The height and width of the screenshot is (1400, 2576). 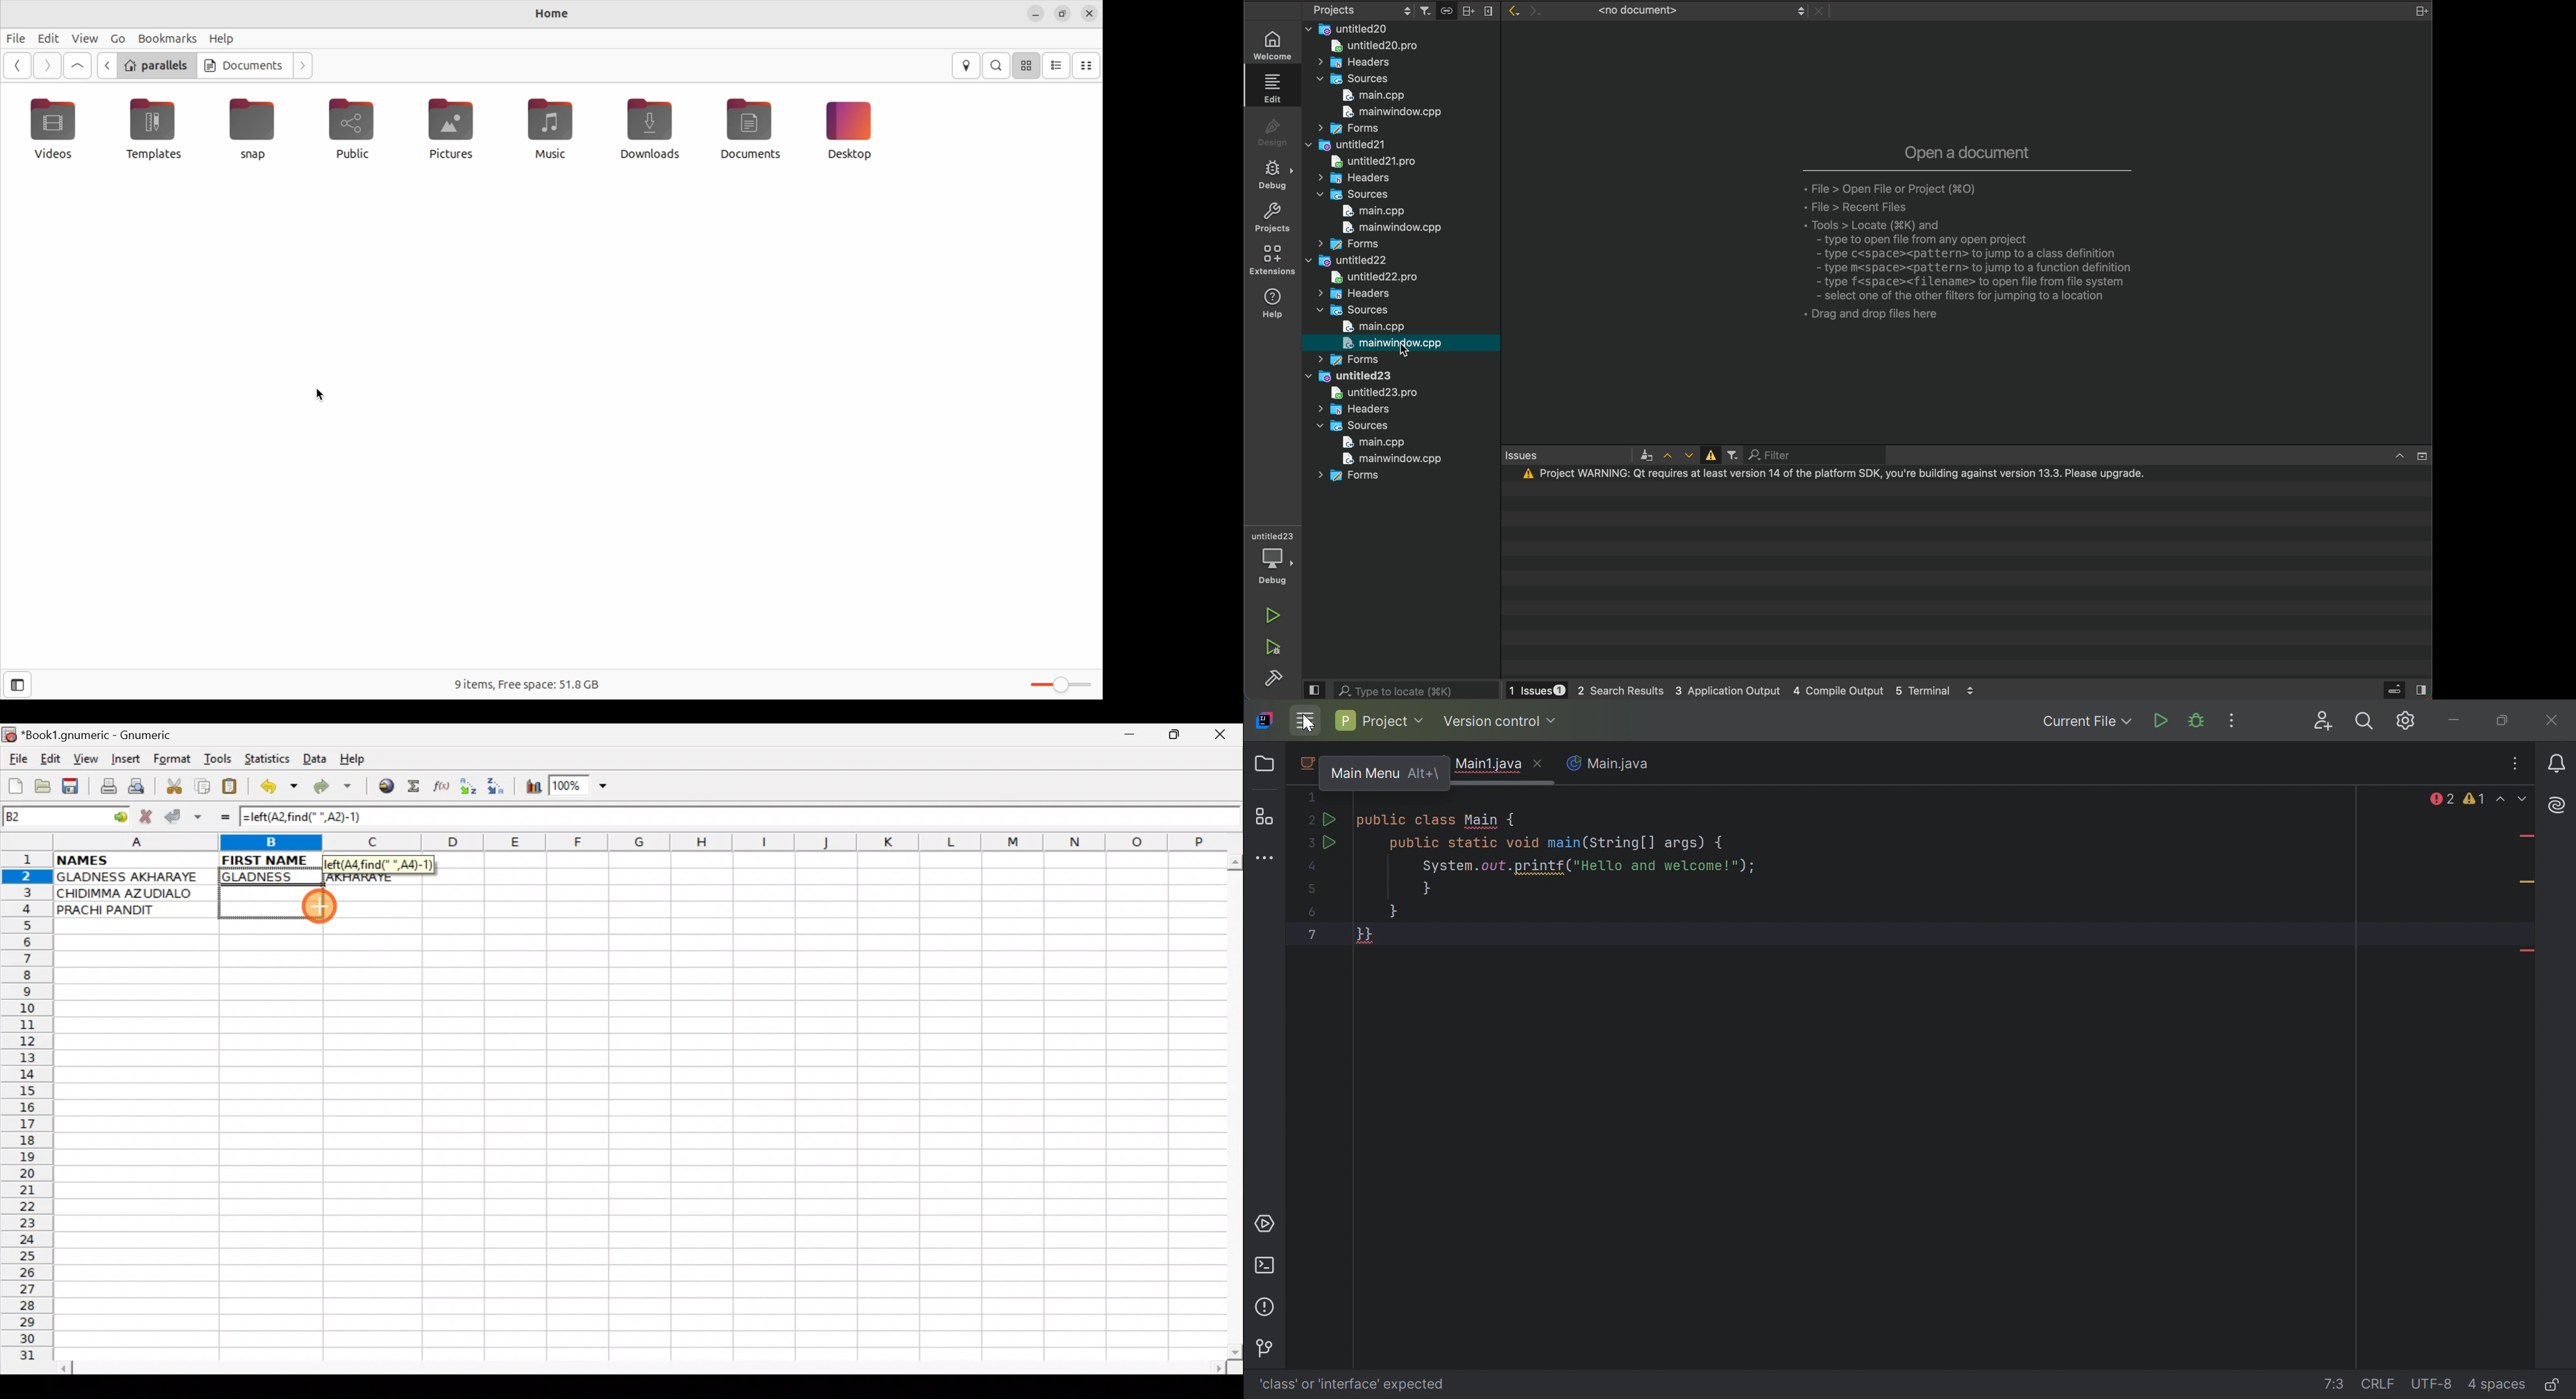 What do you see at coordinates (2554, 806) in the screenshot?
I see `AI Assistant` at bounding box center [2554, 806].